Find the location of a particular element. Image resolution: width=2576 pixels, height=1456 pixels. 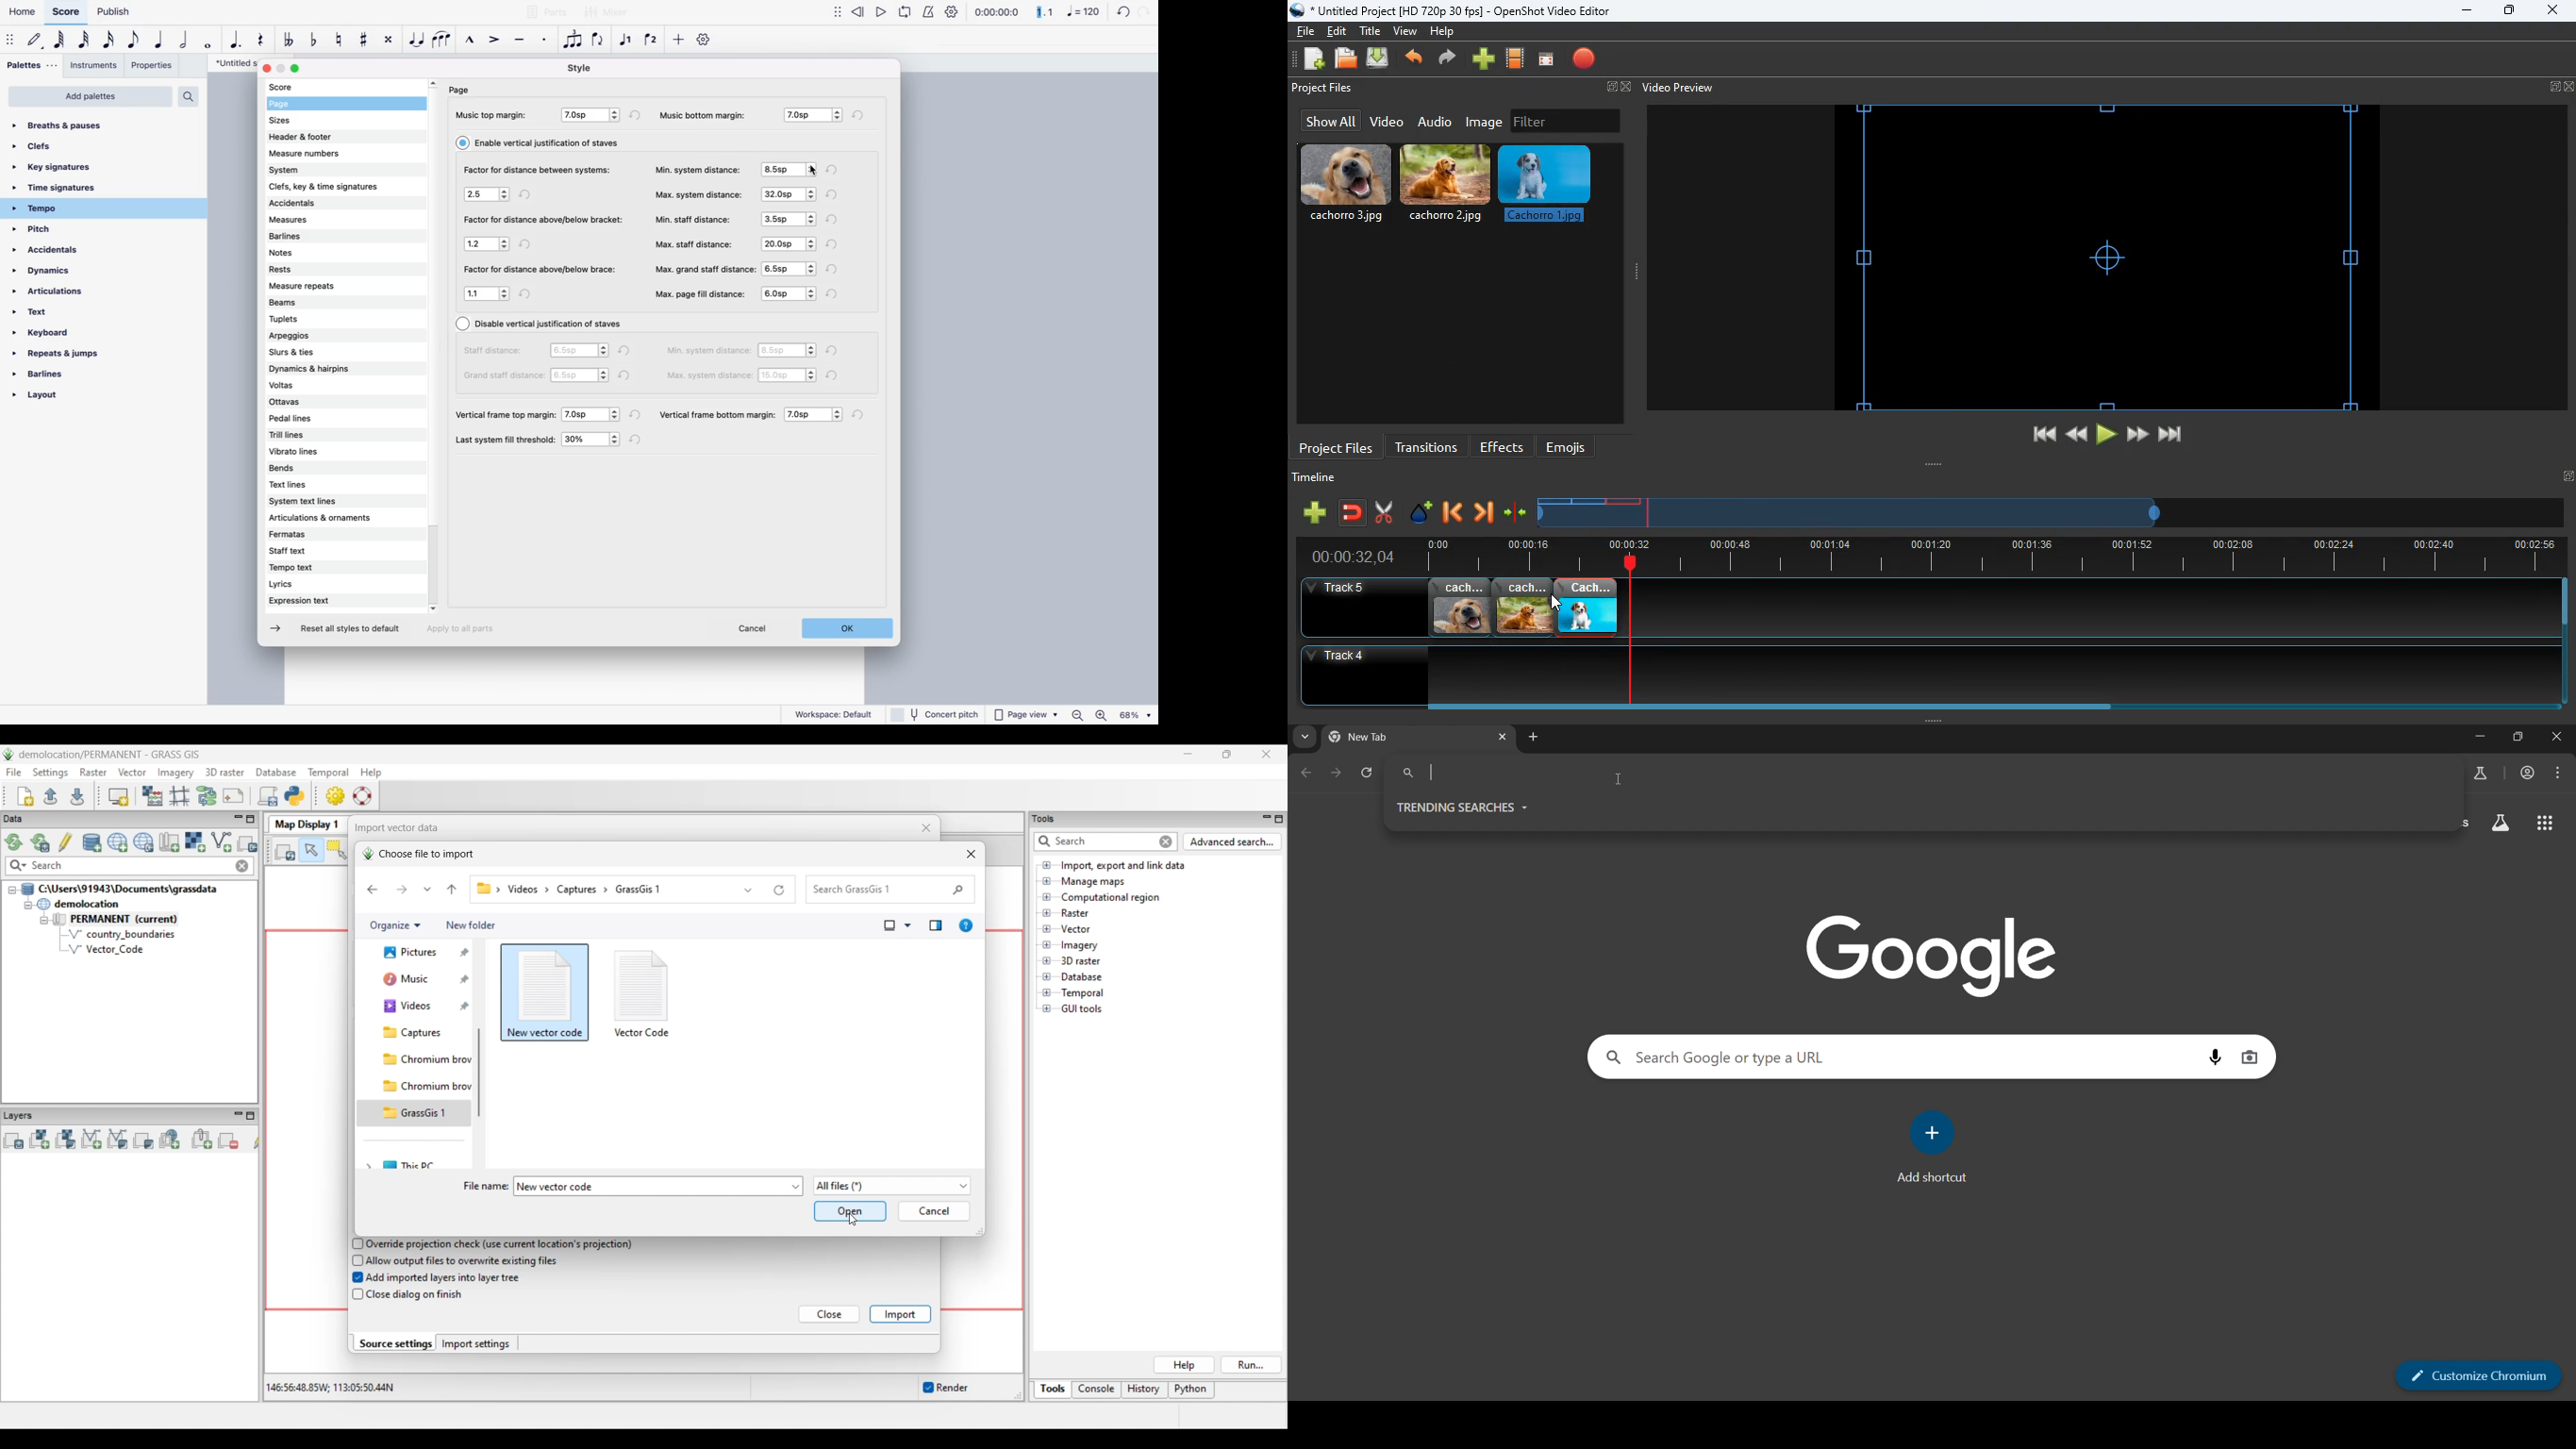

zoom is located at coordinates (1111, 716).